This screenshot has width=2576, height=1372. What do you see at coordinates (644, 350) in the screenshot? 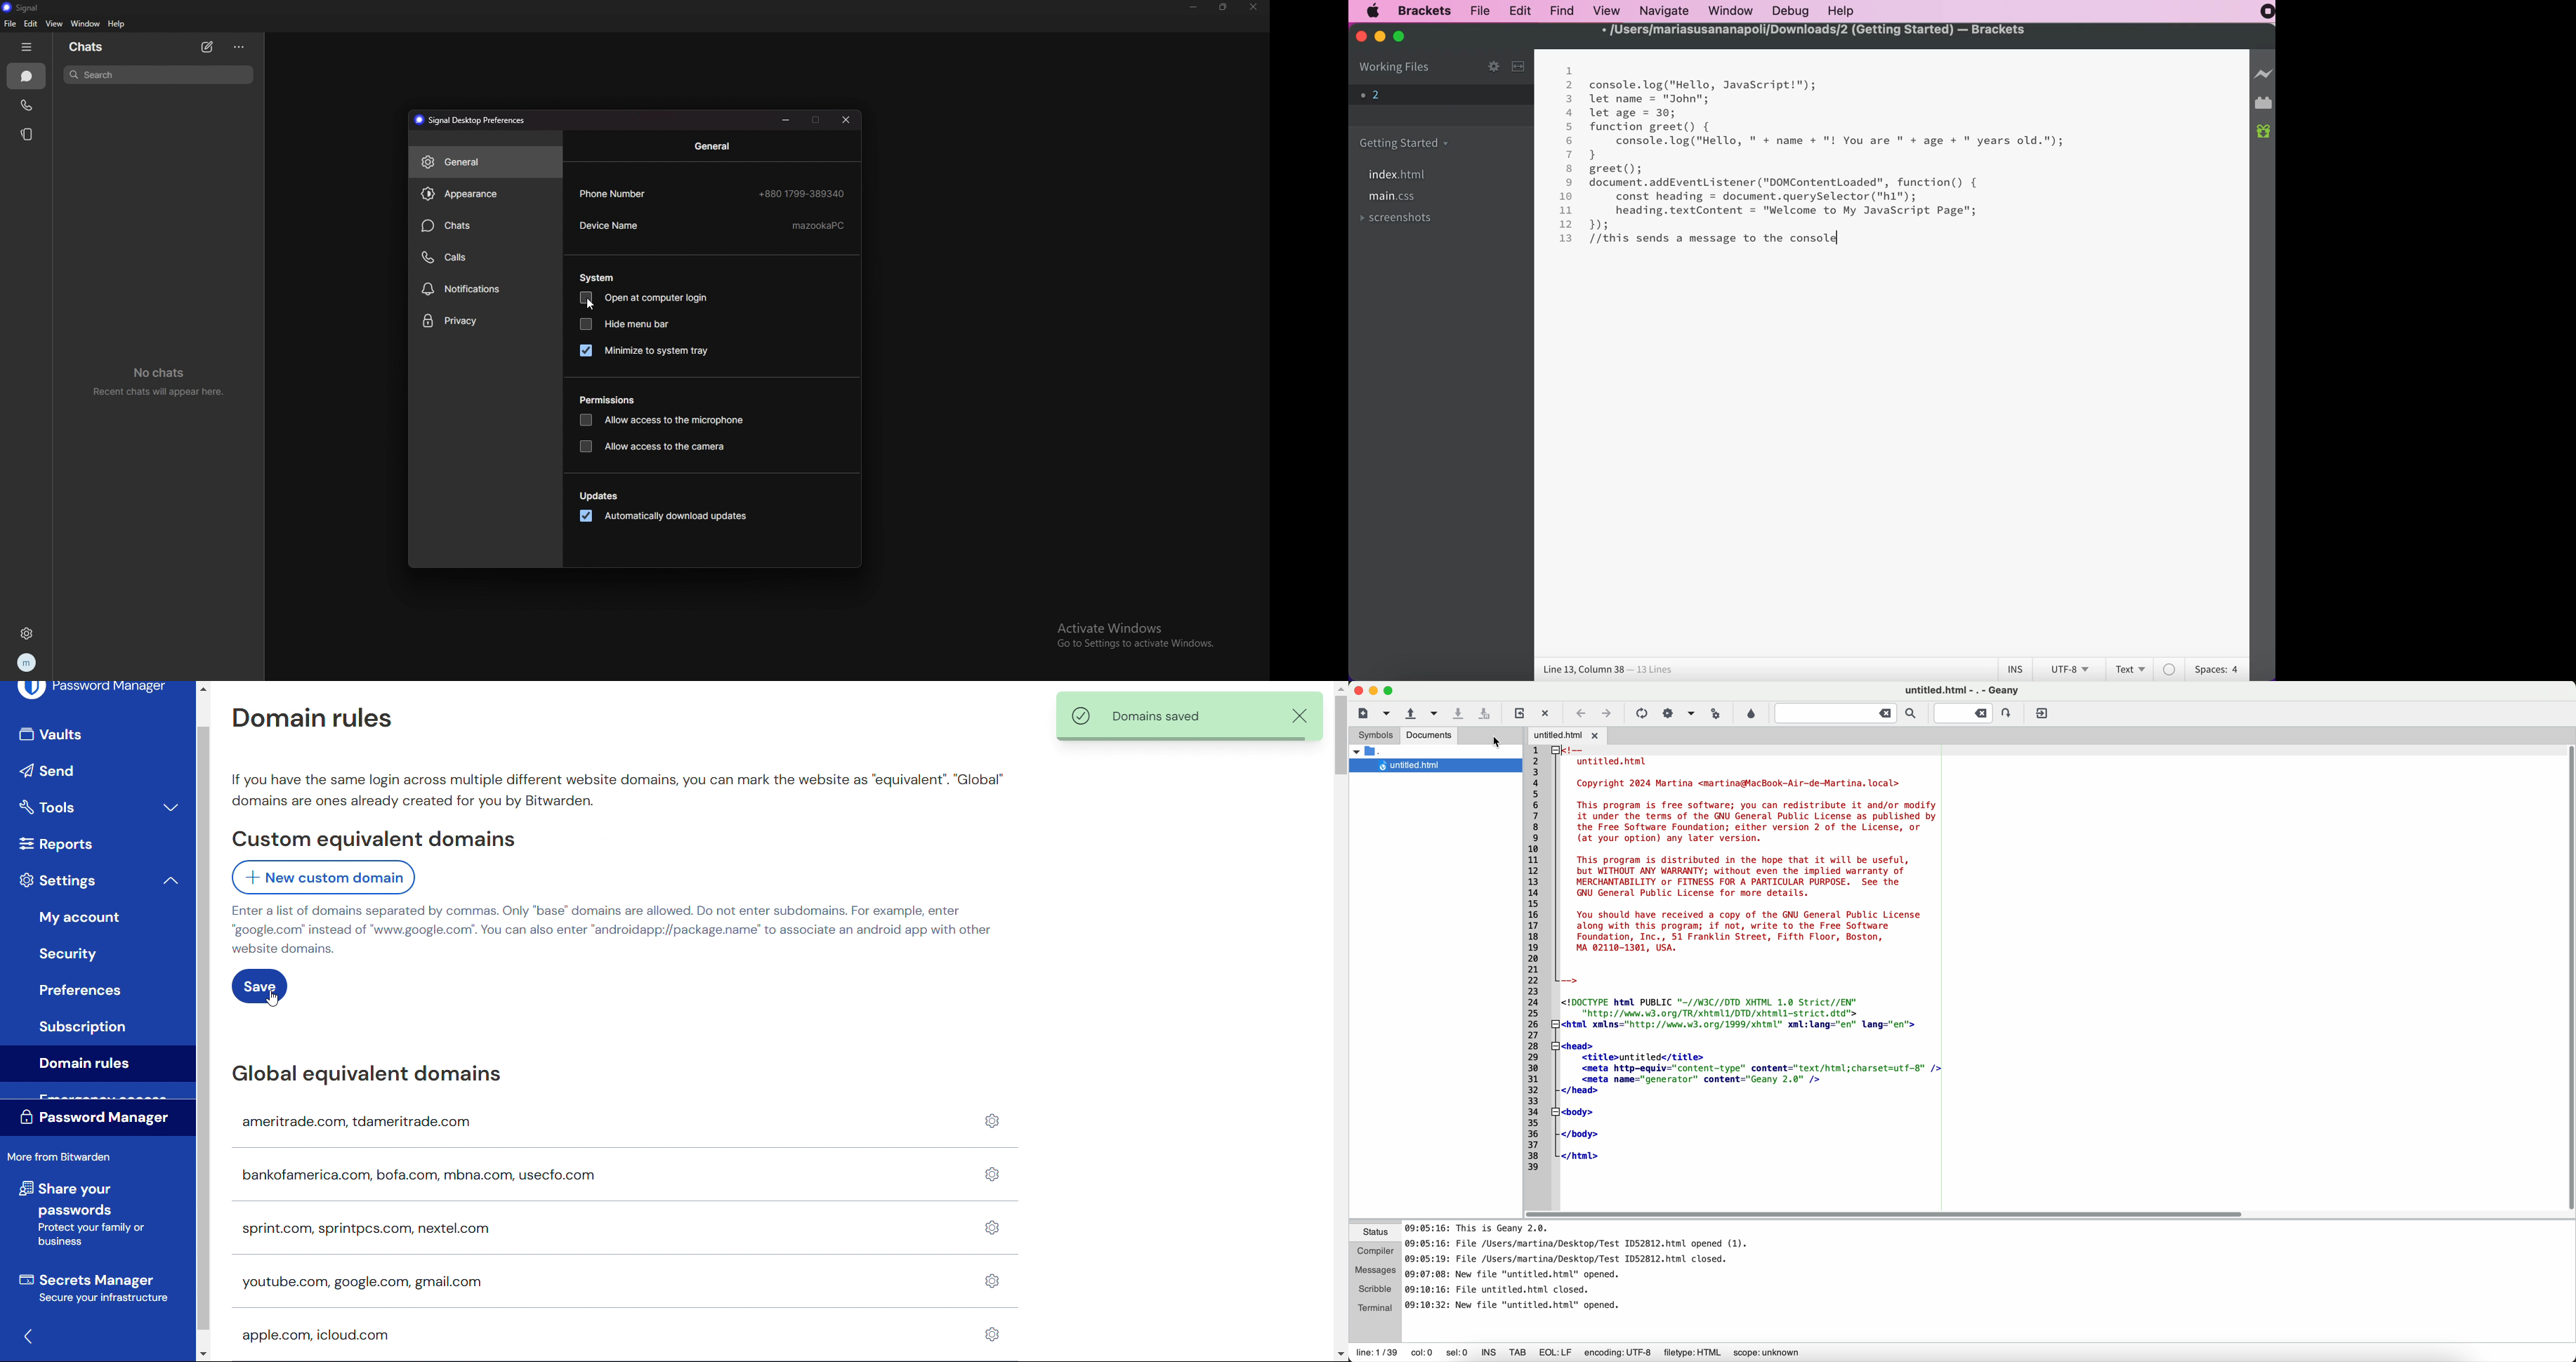
I see `minimize to system tray` at bounding box center [644, 350].